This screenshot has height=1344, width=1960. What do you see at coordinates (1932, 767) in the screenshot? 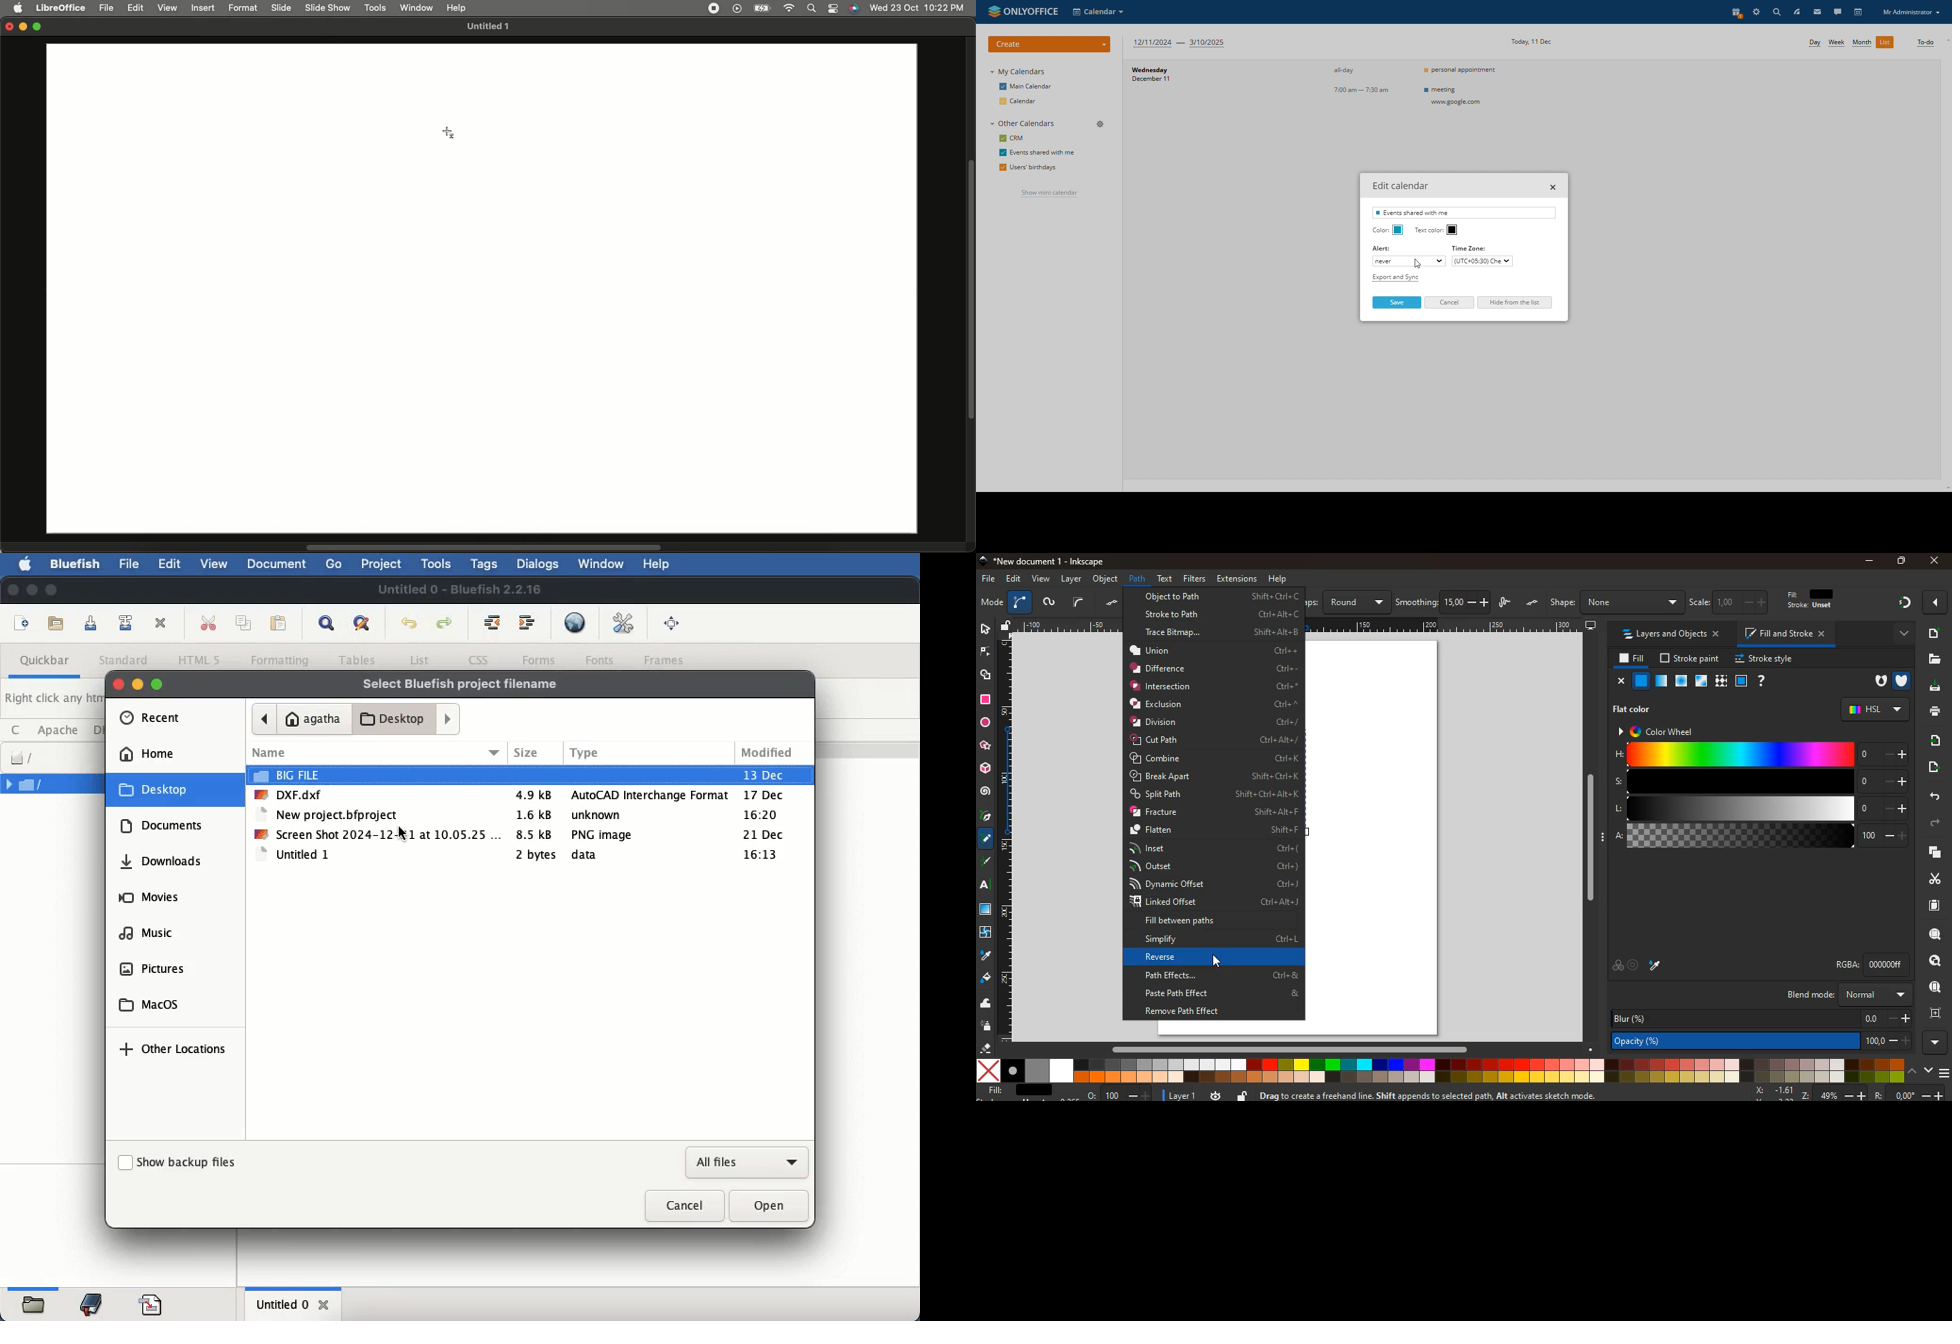
I see `send` at bounding box center [1932, 767].